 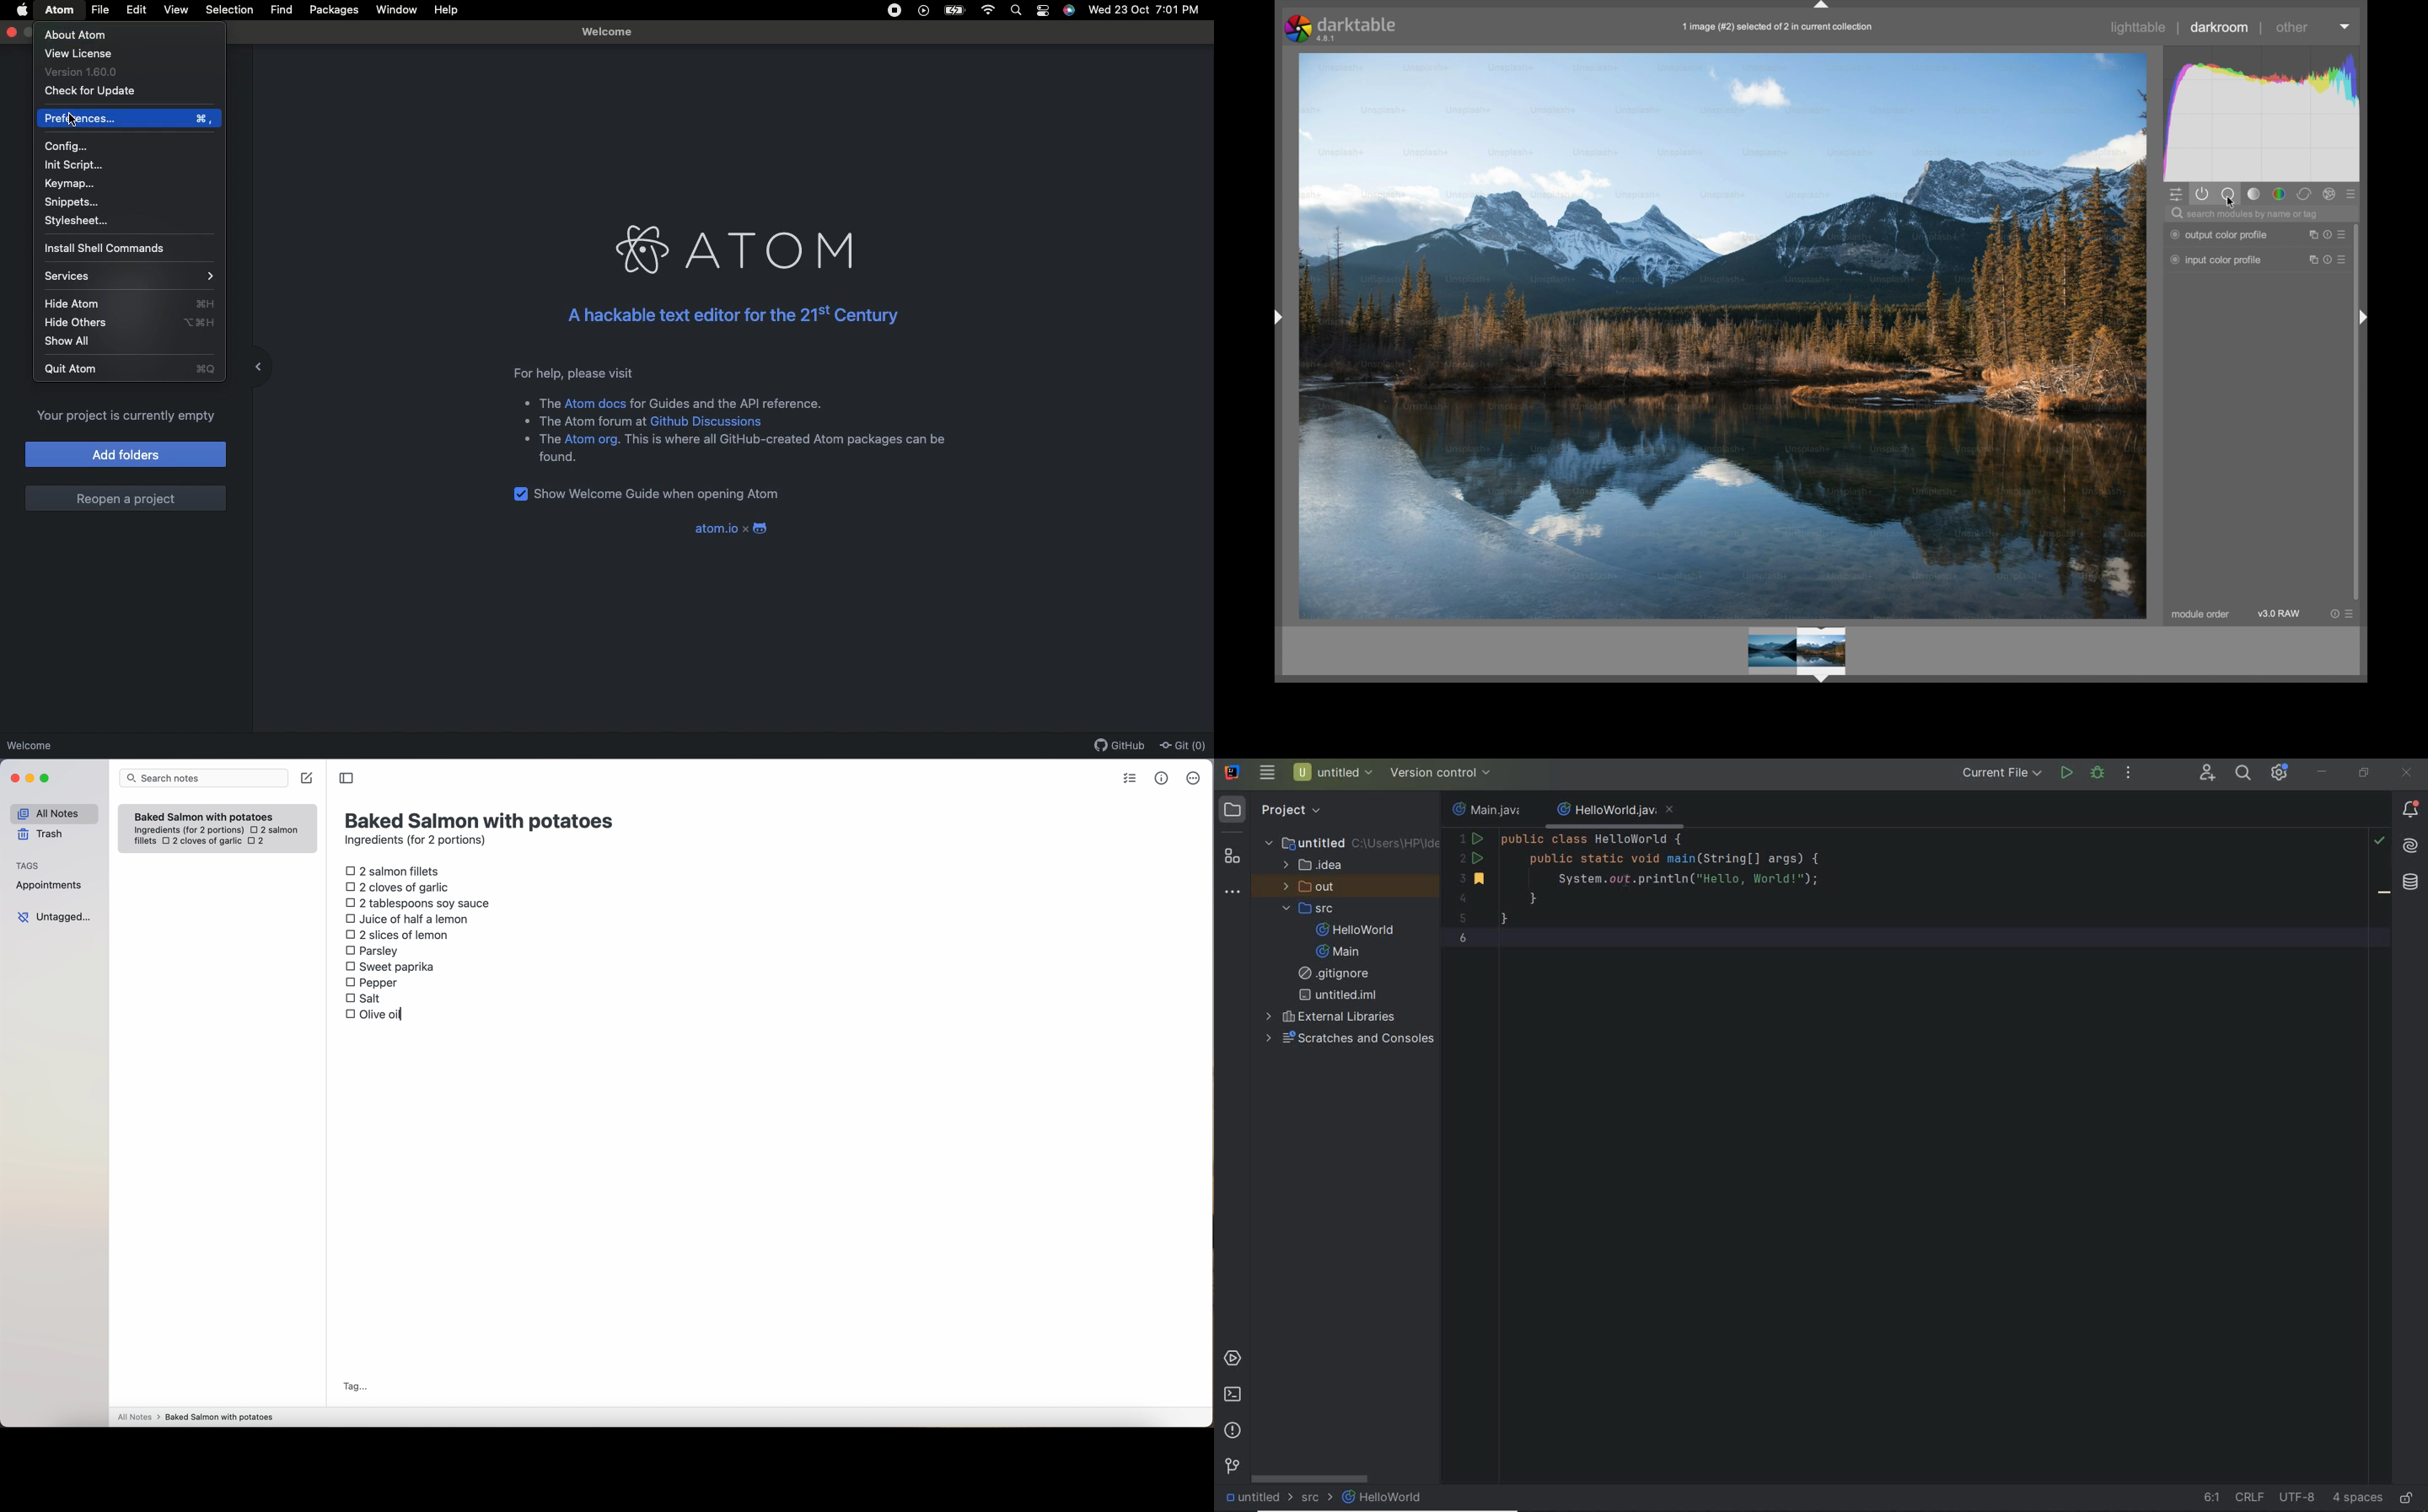 What do you see at coordinates (30, 779) in the screenshot?
I see `minimize Simplenote` at bounding box center [30, 779].